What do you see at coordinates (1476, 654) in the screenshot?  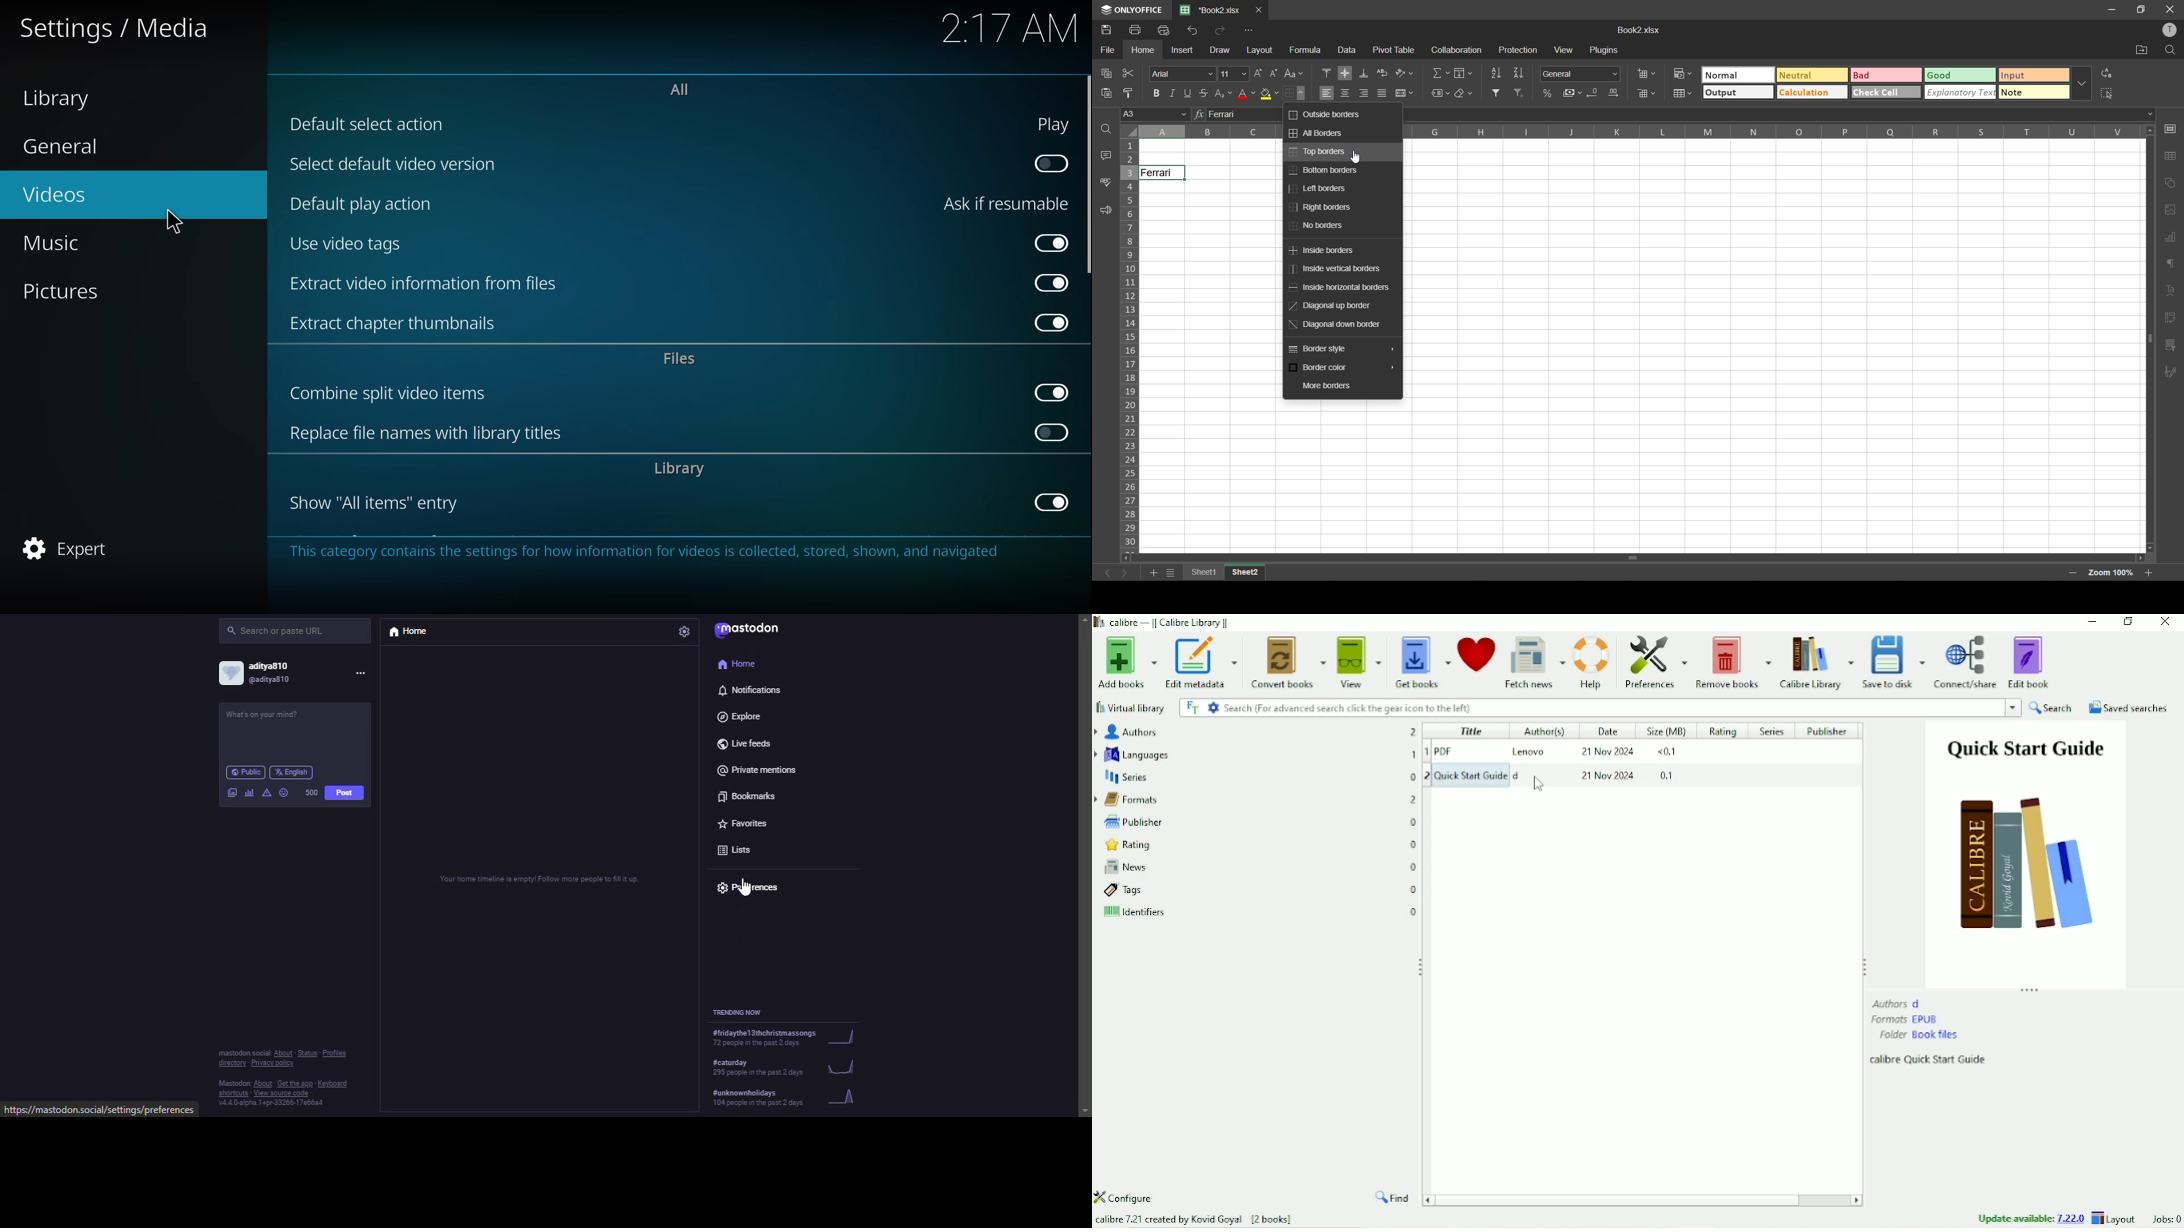 I see `Donate` at bounding box center [1476, 654].